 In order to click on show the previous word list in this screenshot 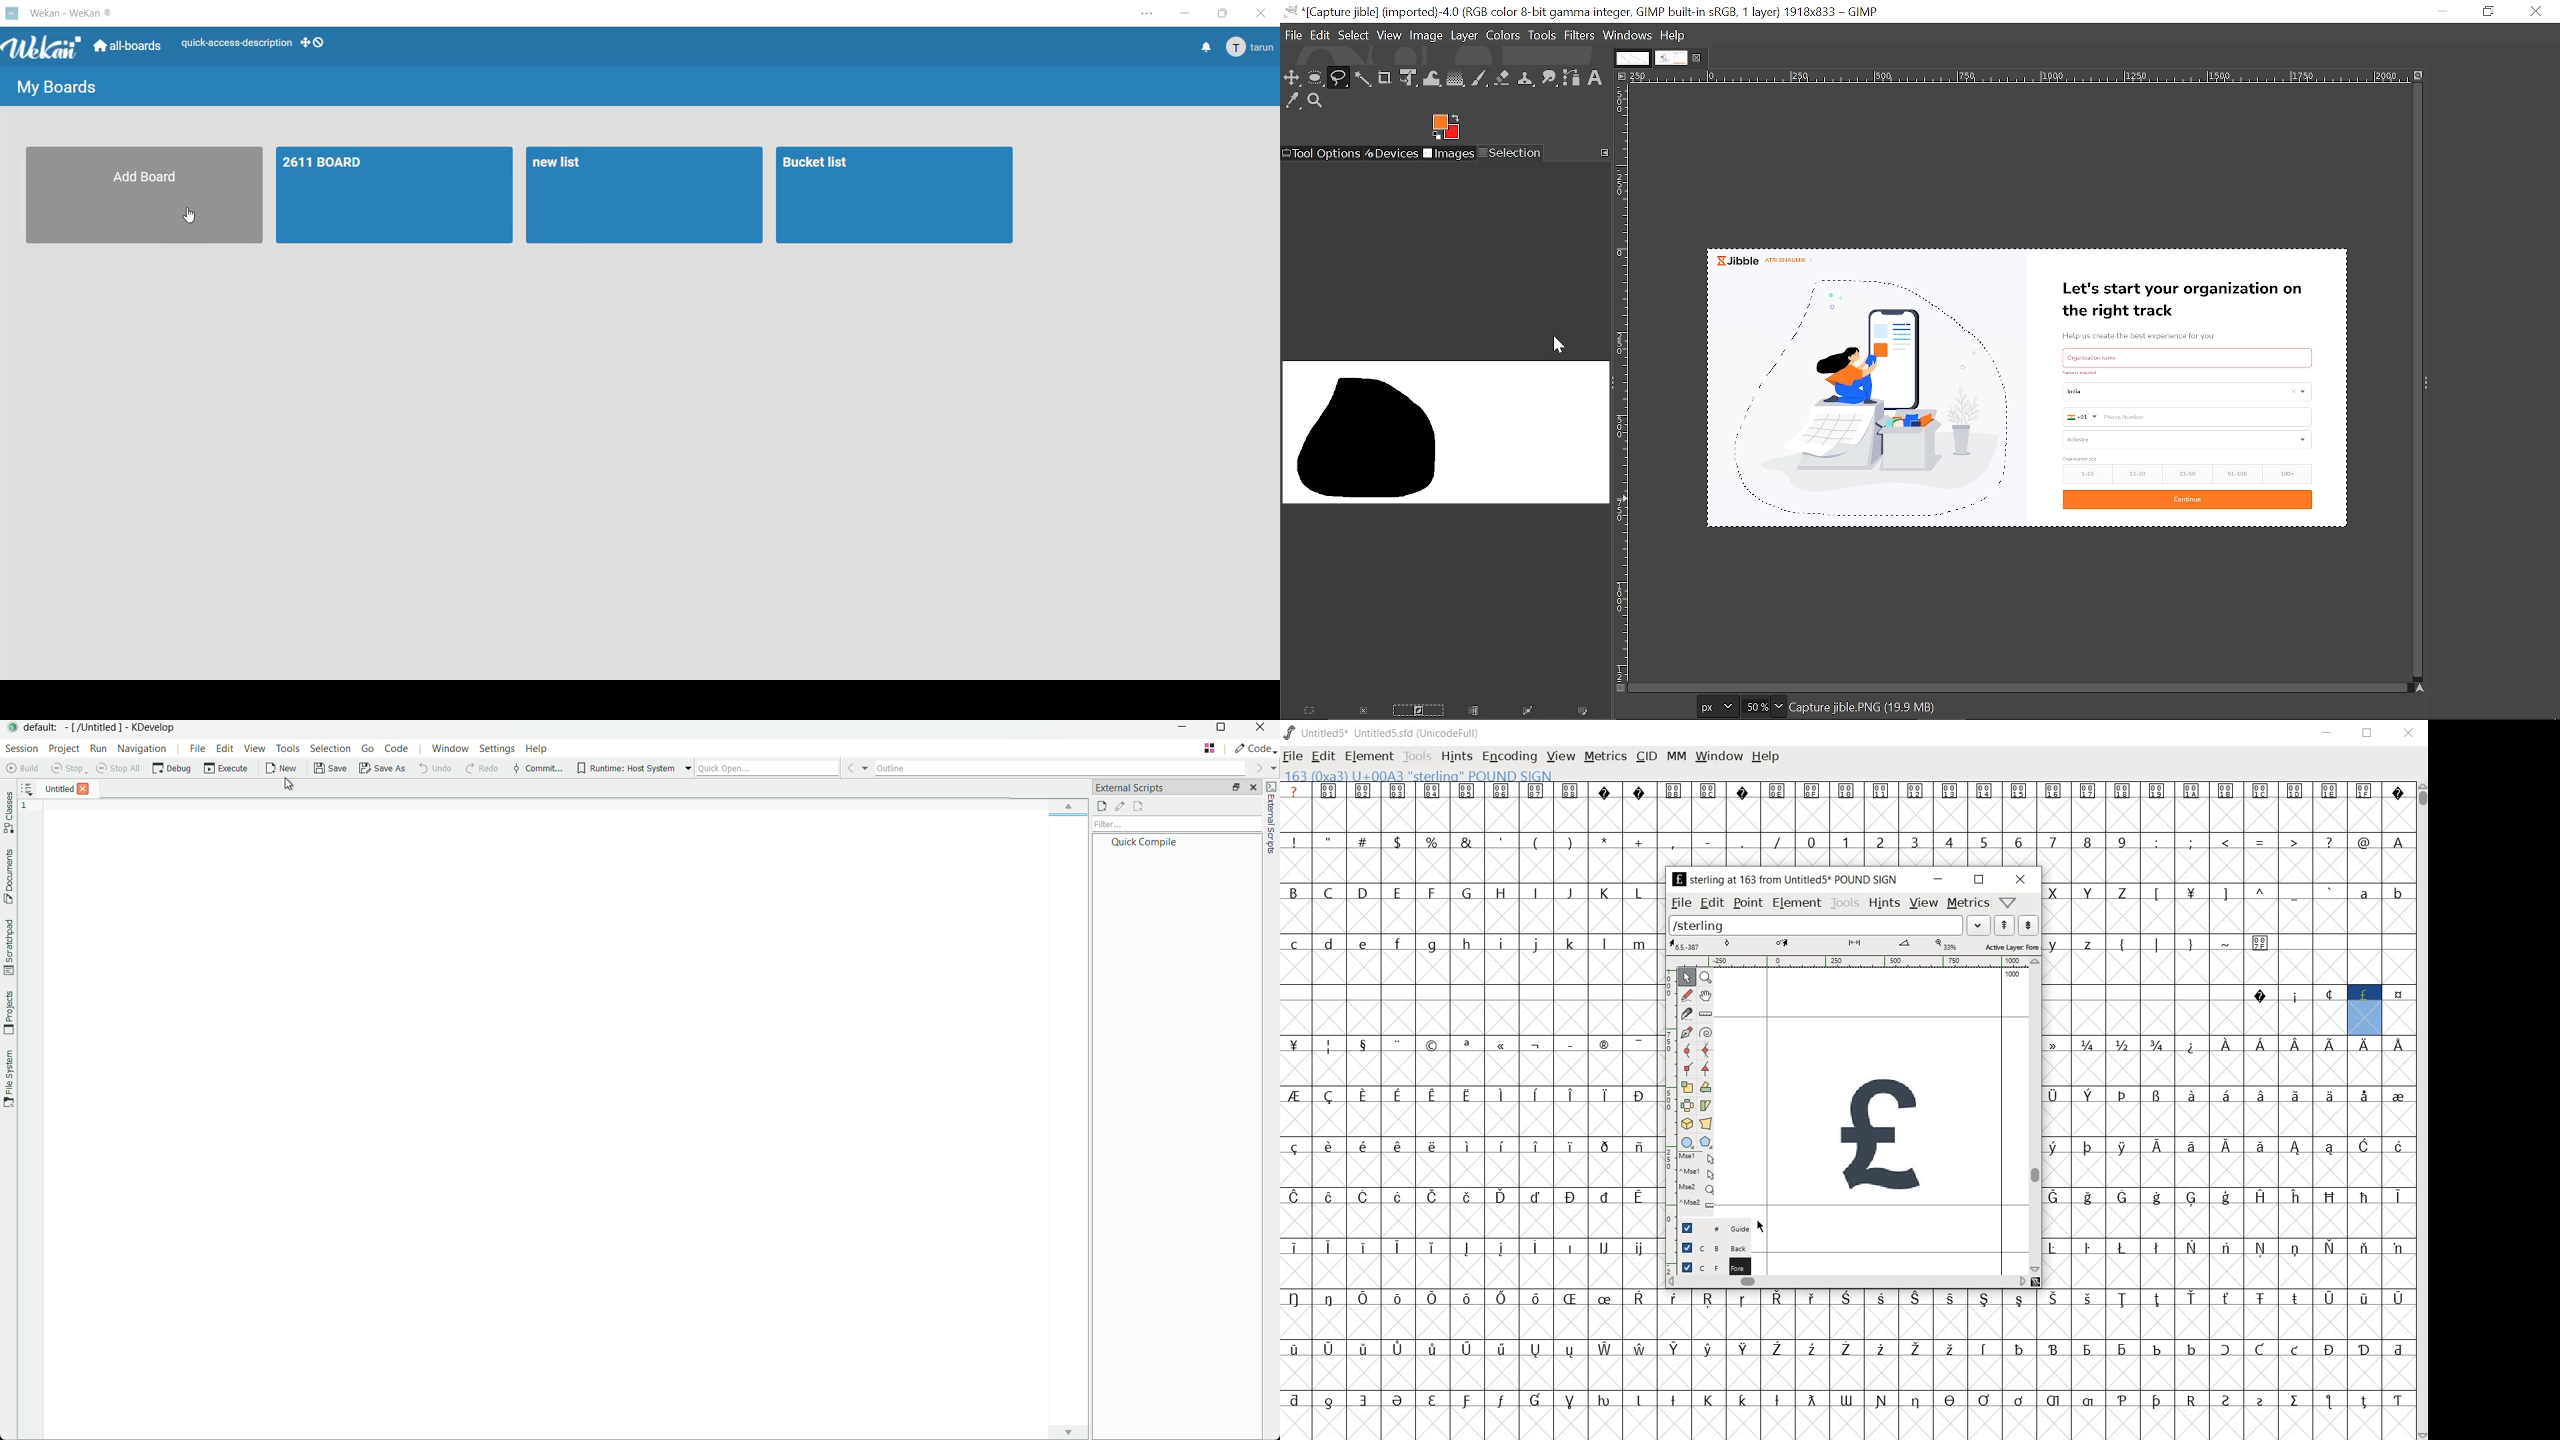, I will do `click(2006, 926)`.